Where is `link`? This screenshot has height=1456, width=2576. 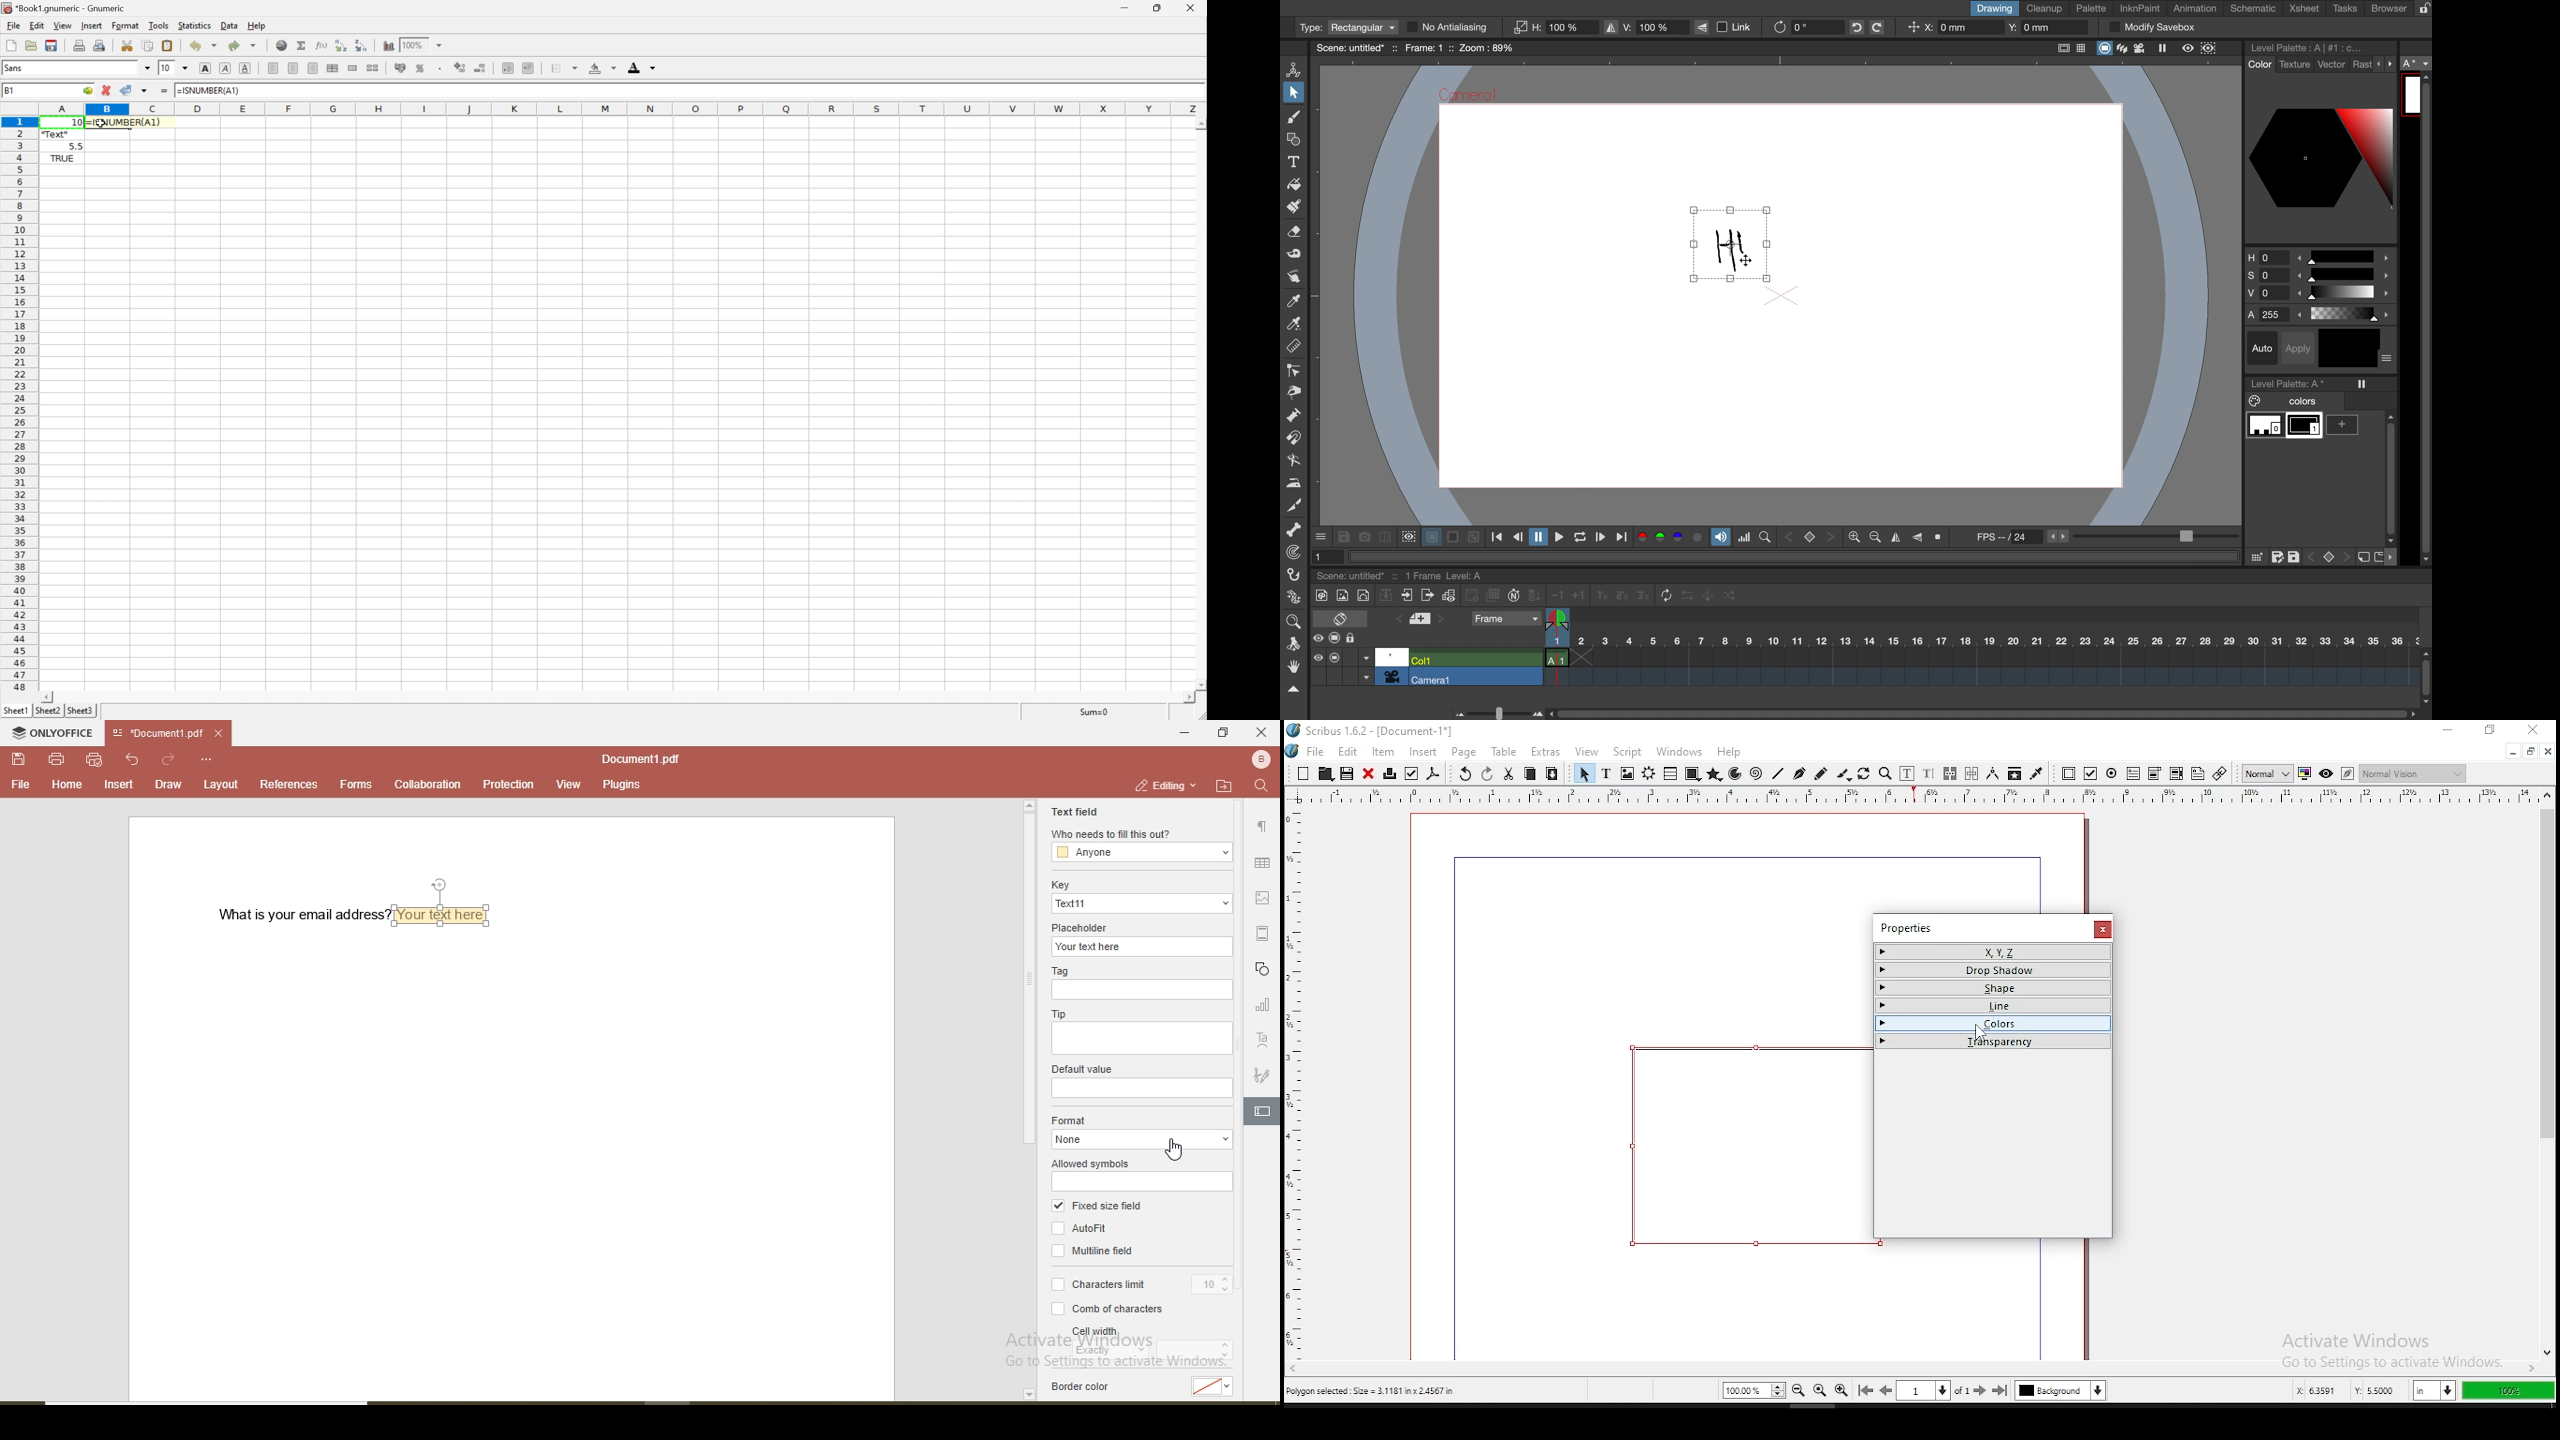 link is located at coordinates (1729, 28).